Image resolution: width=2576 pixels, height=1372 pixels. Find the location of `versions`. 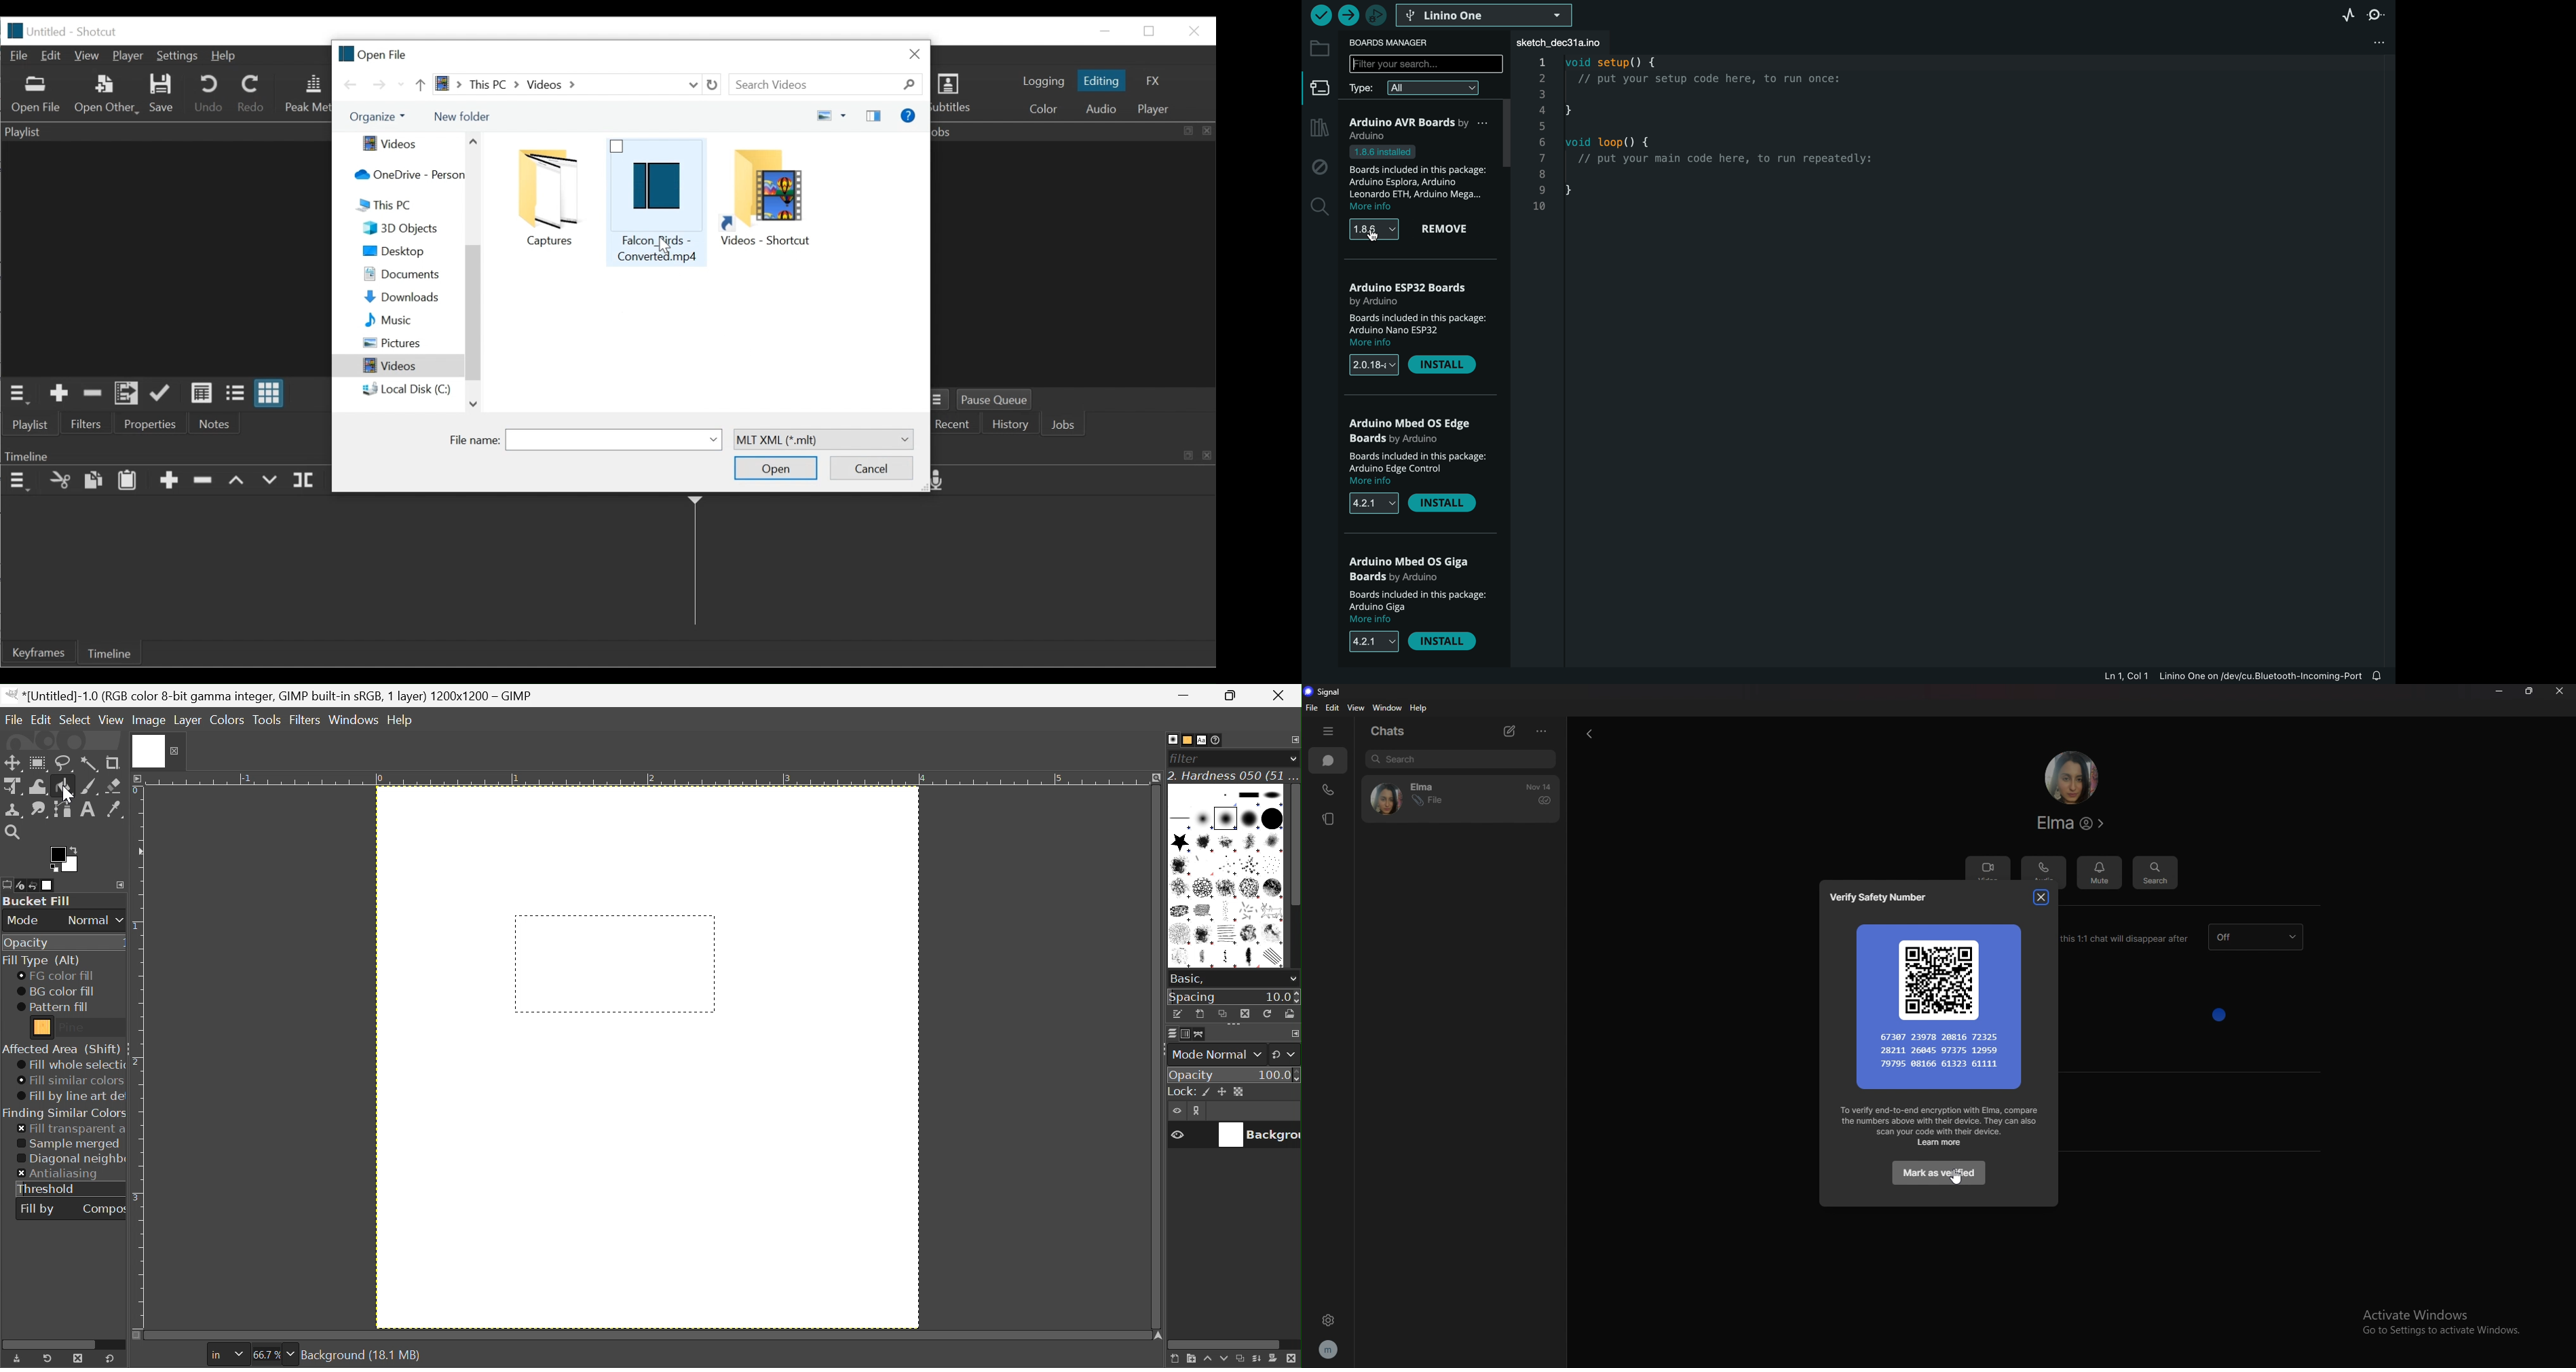

versions is located at coordinates (1375, 366).